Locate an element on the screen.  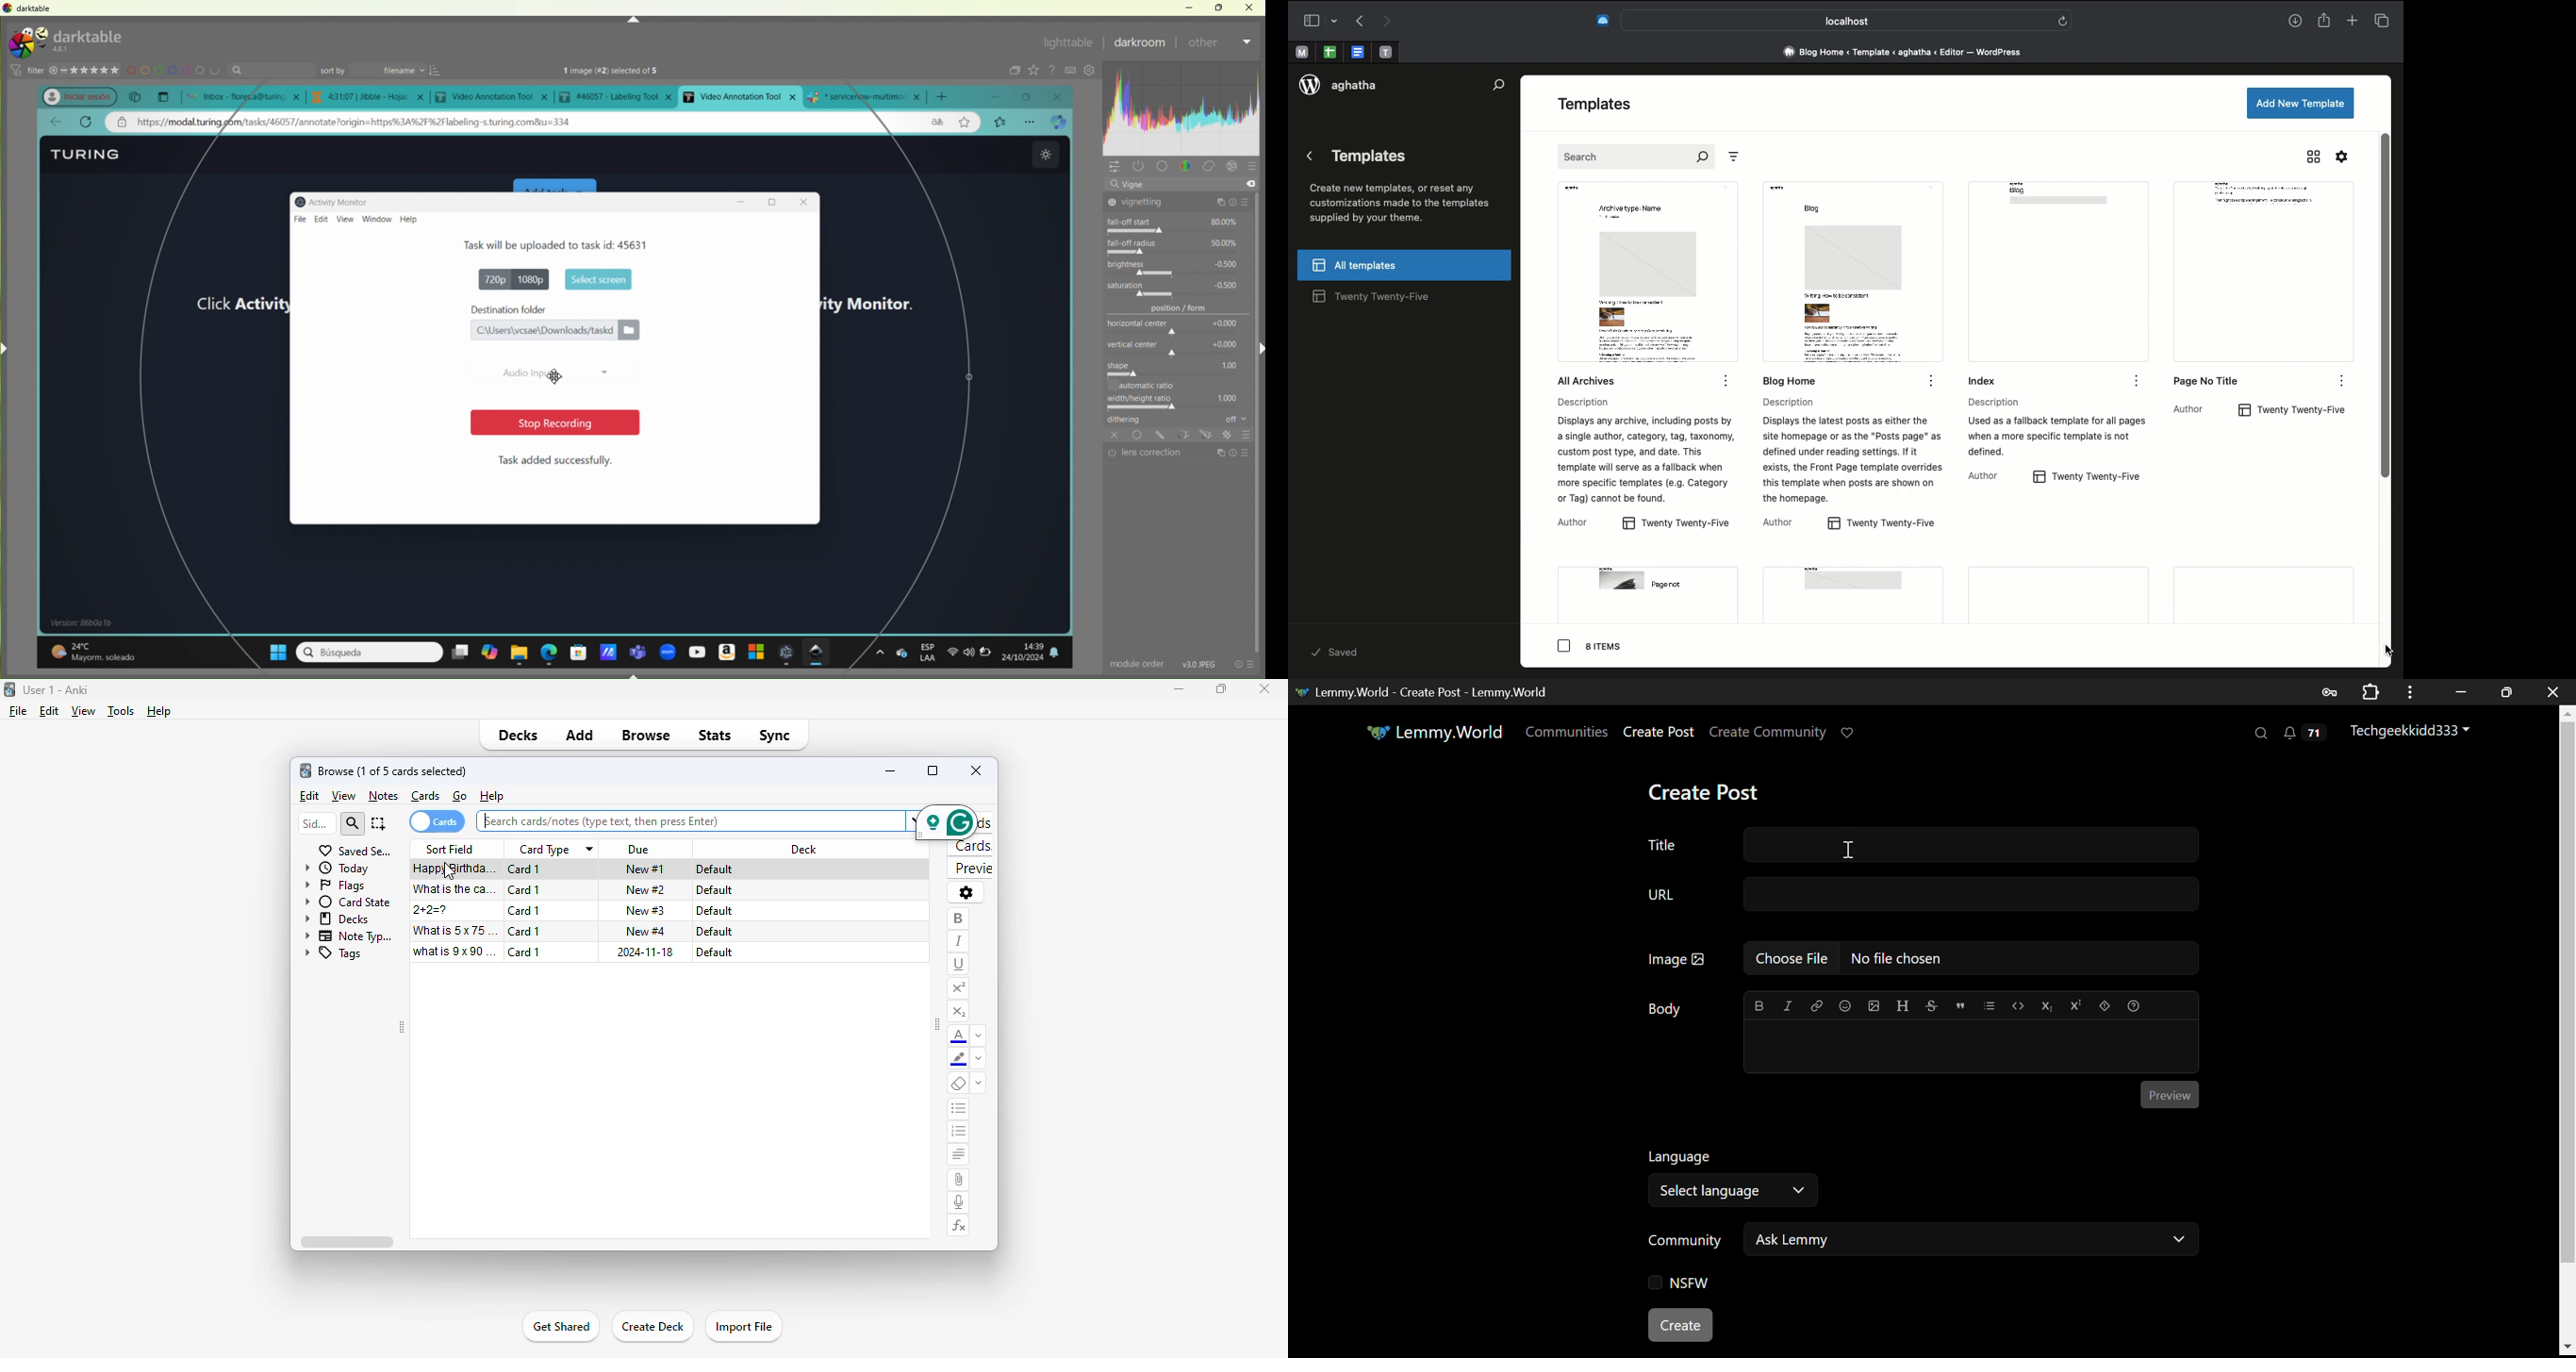
unordered list is located at coordinates (959, 1109).